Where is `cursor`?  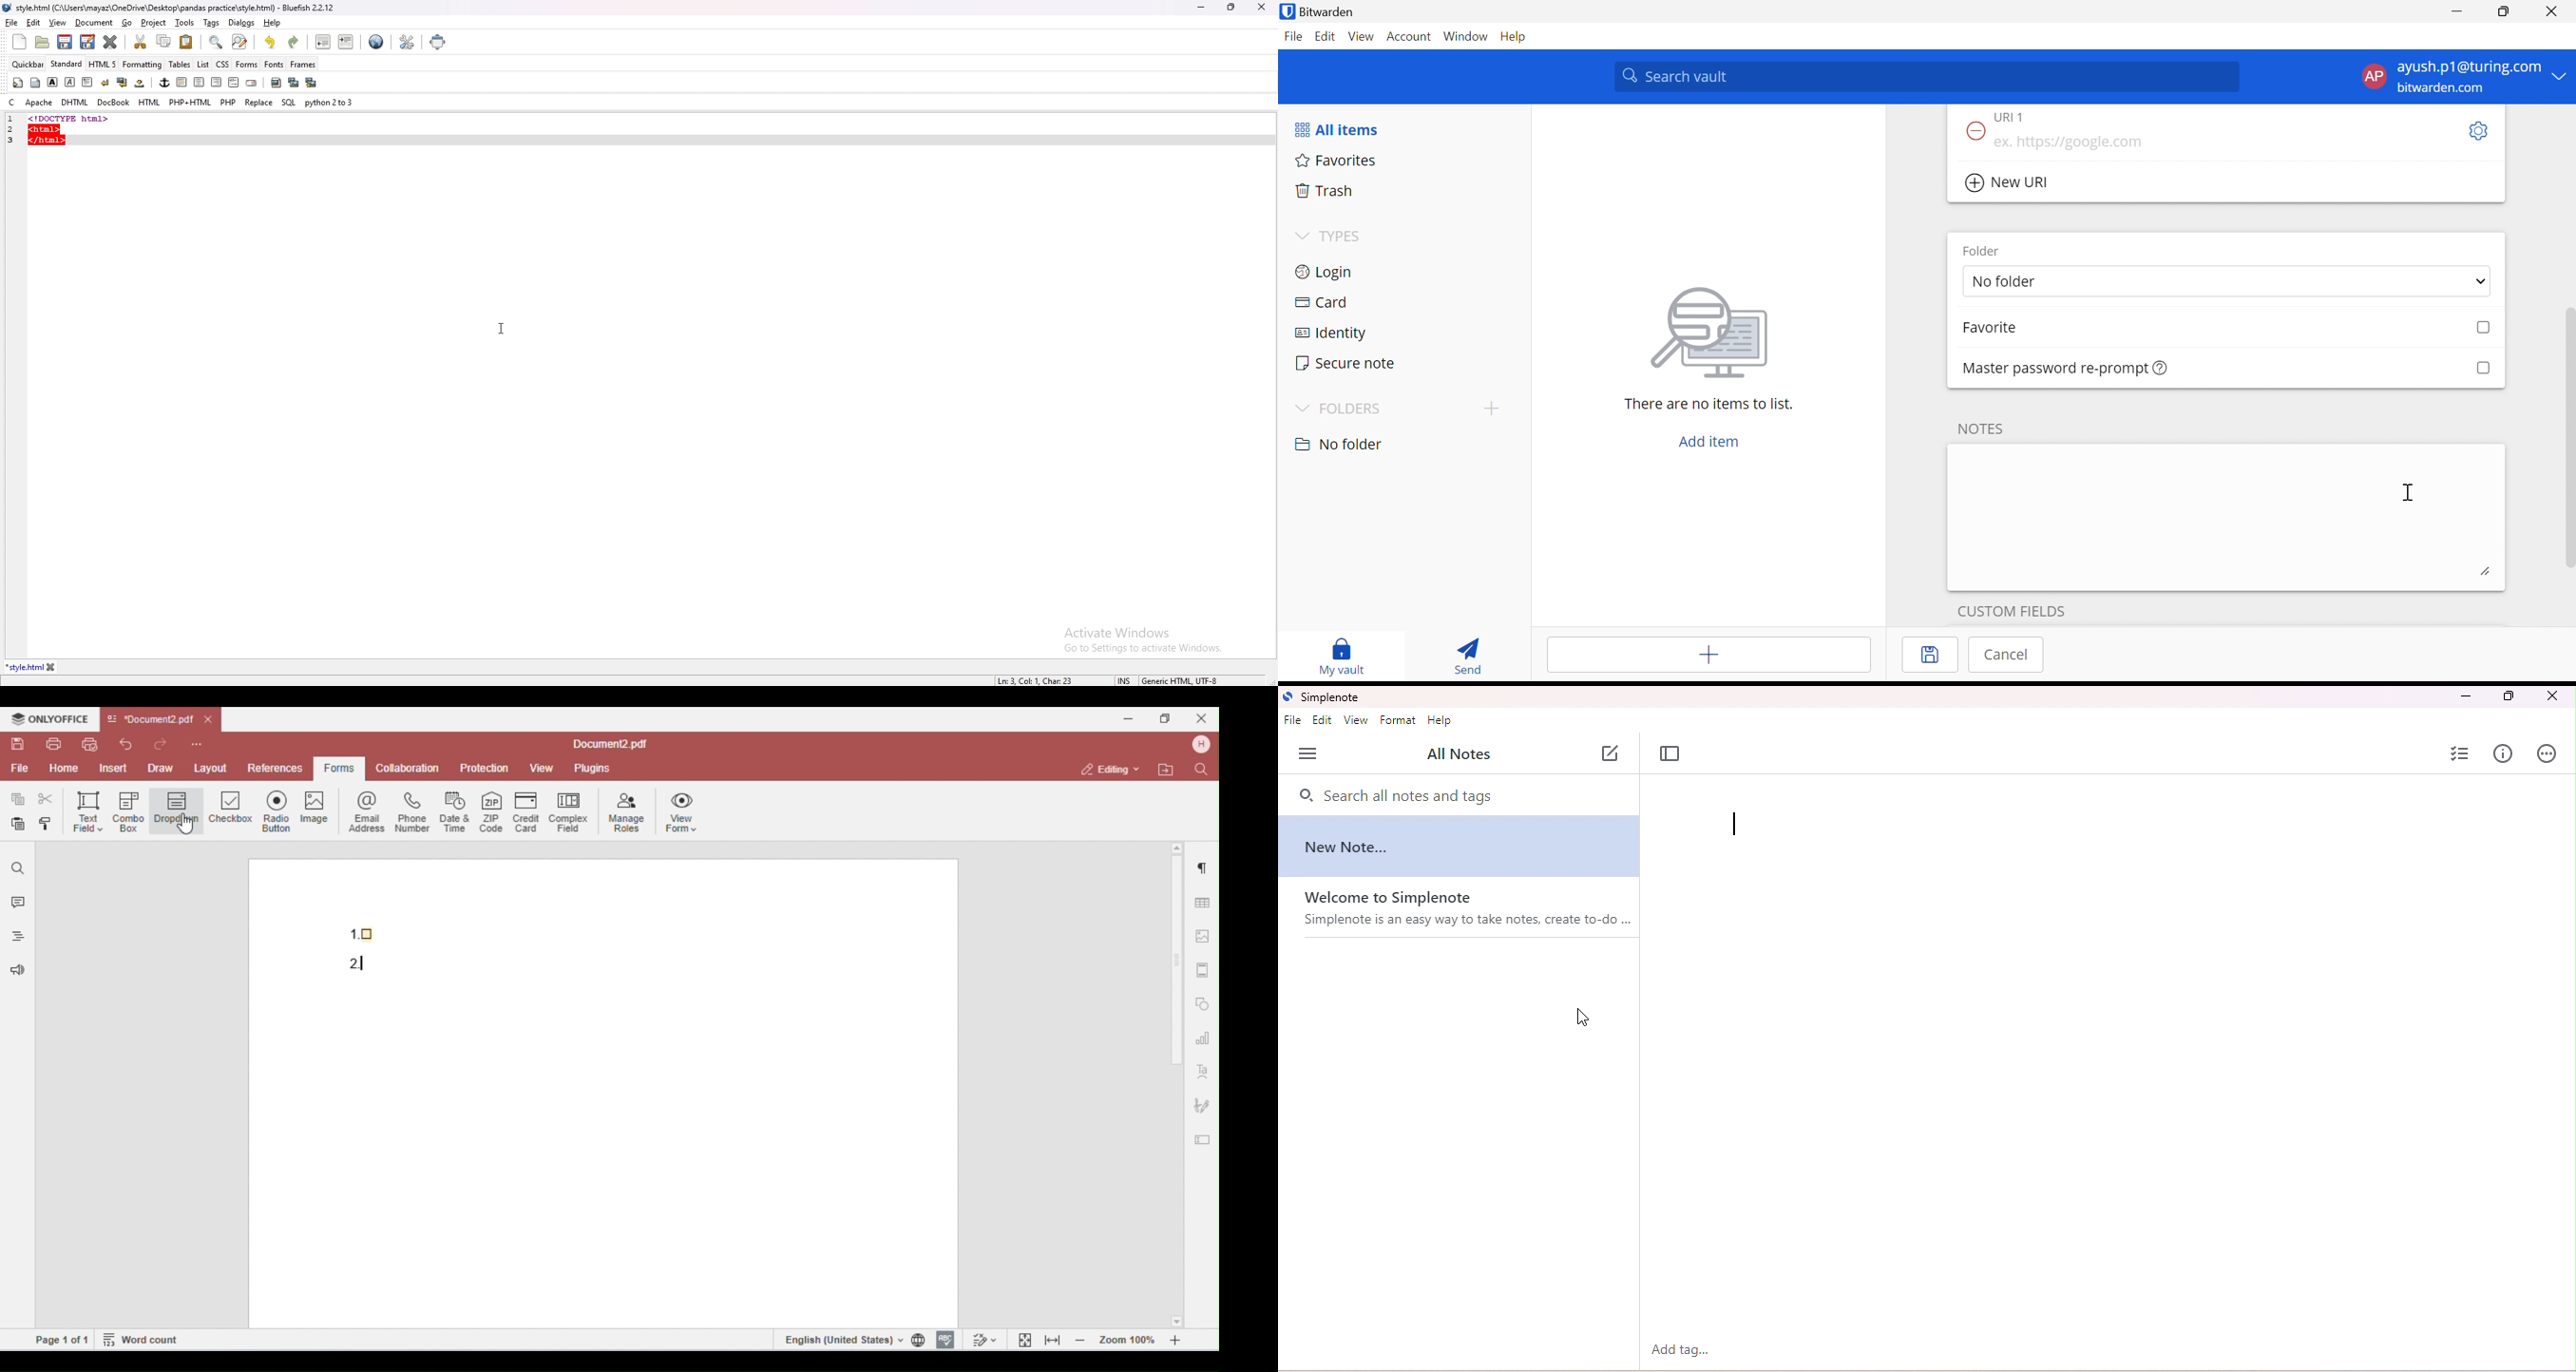
cursor is located at coordinates (1585, 1011).